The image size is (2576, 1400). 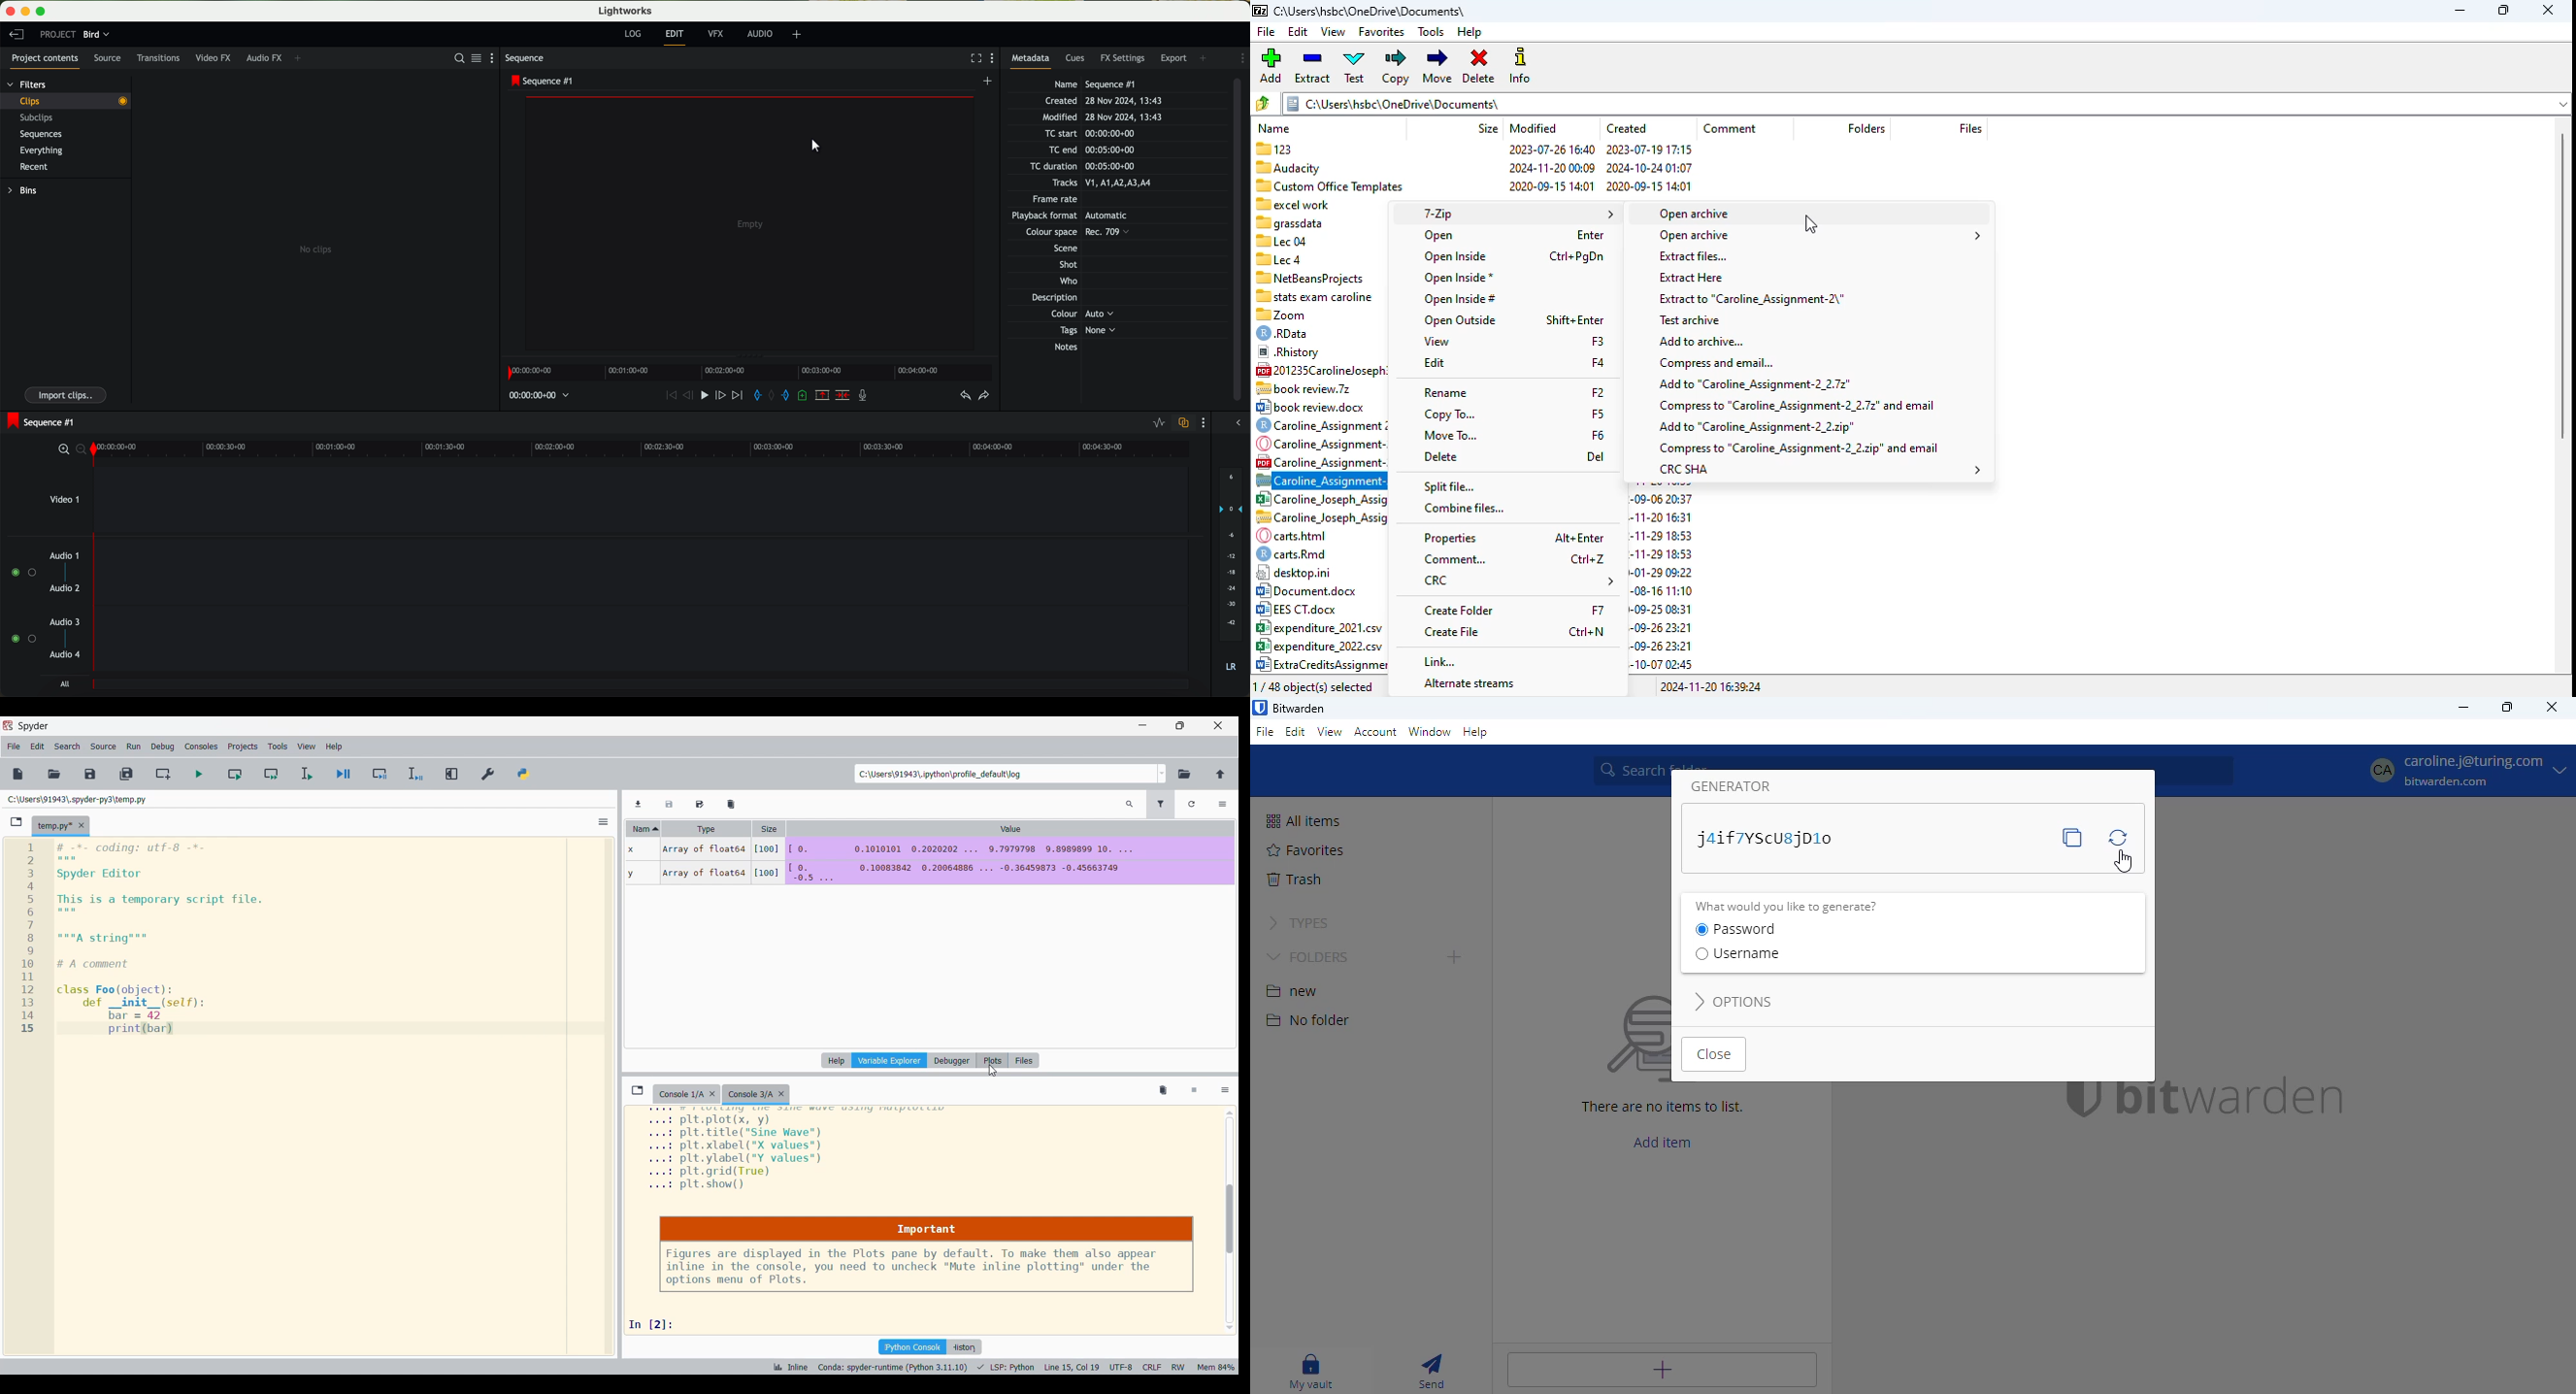 I want to click on delete, so click(x=1480, y=66).